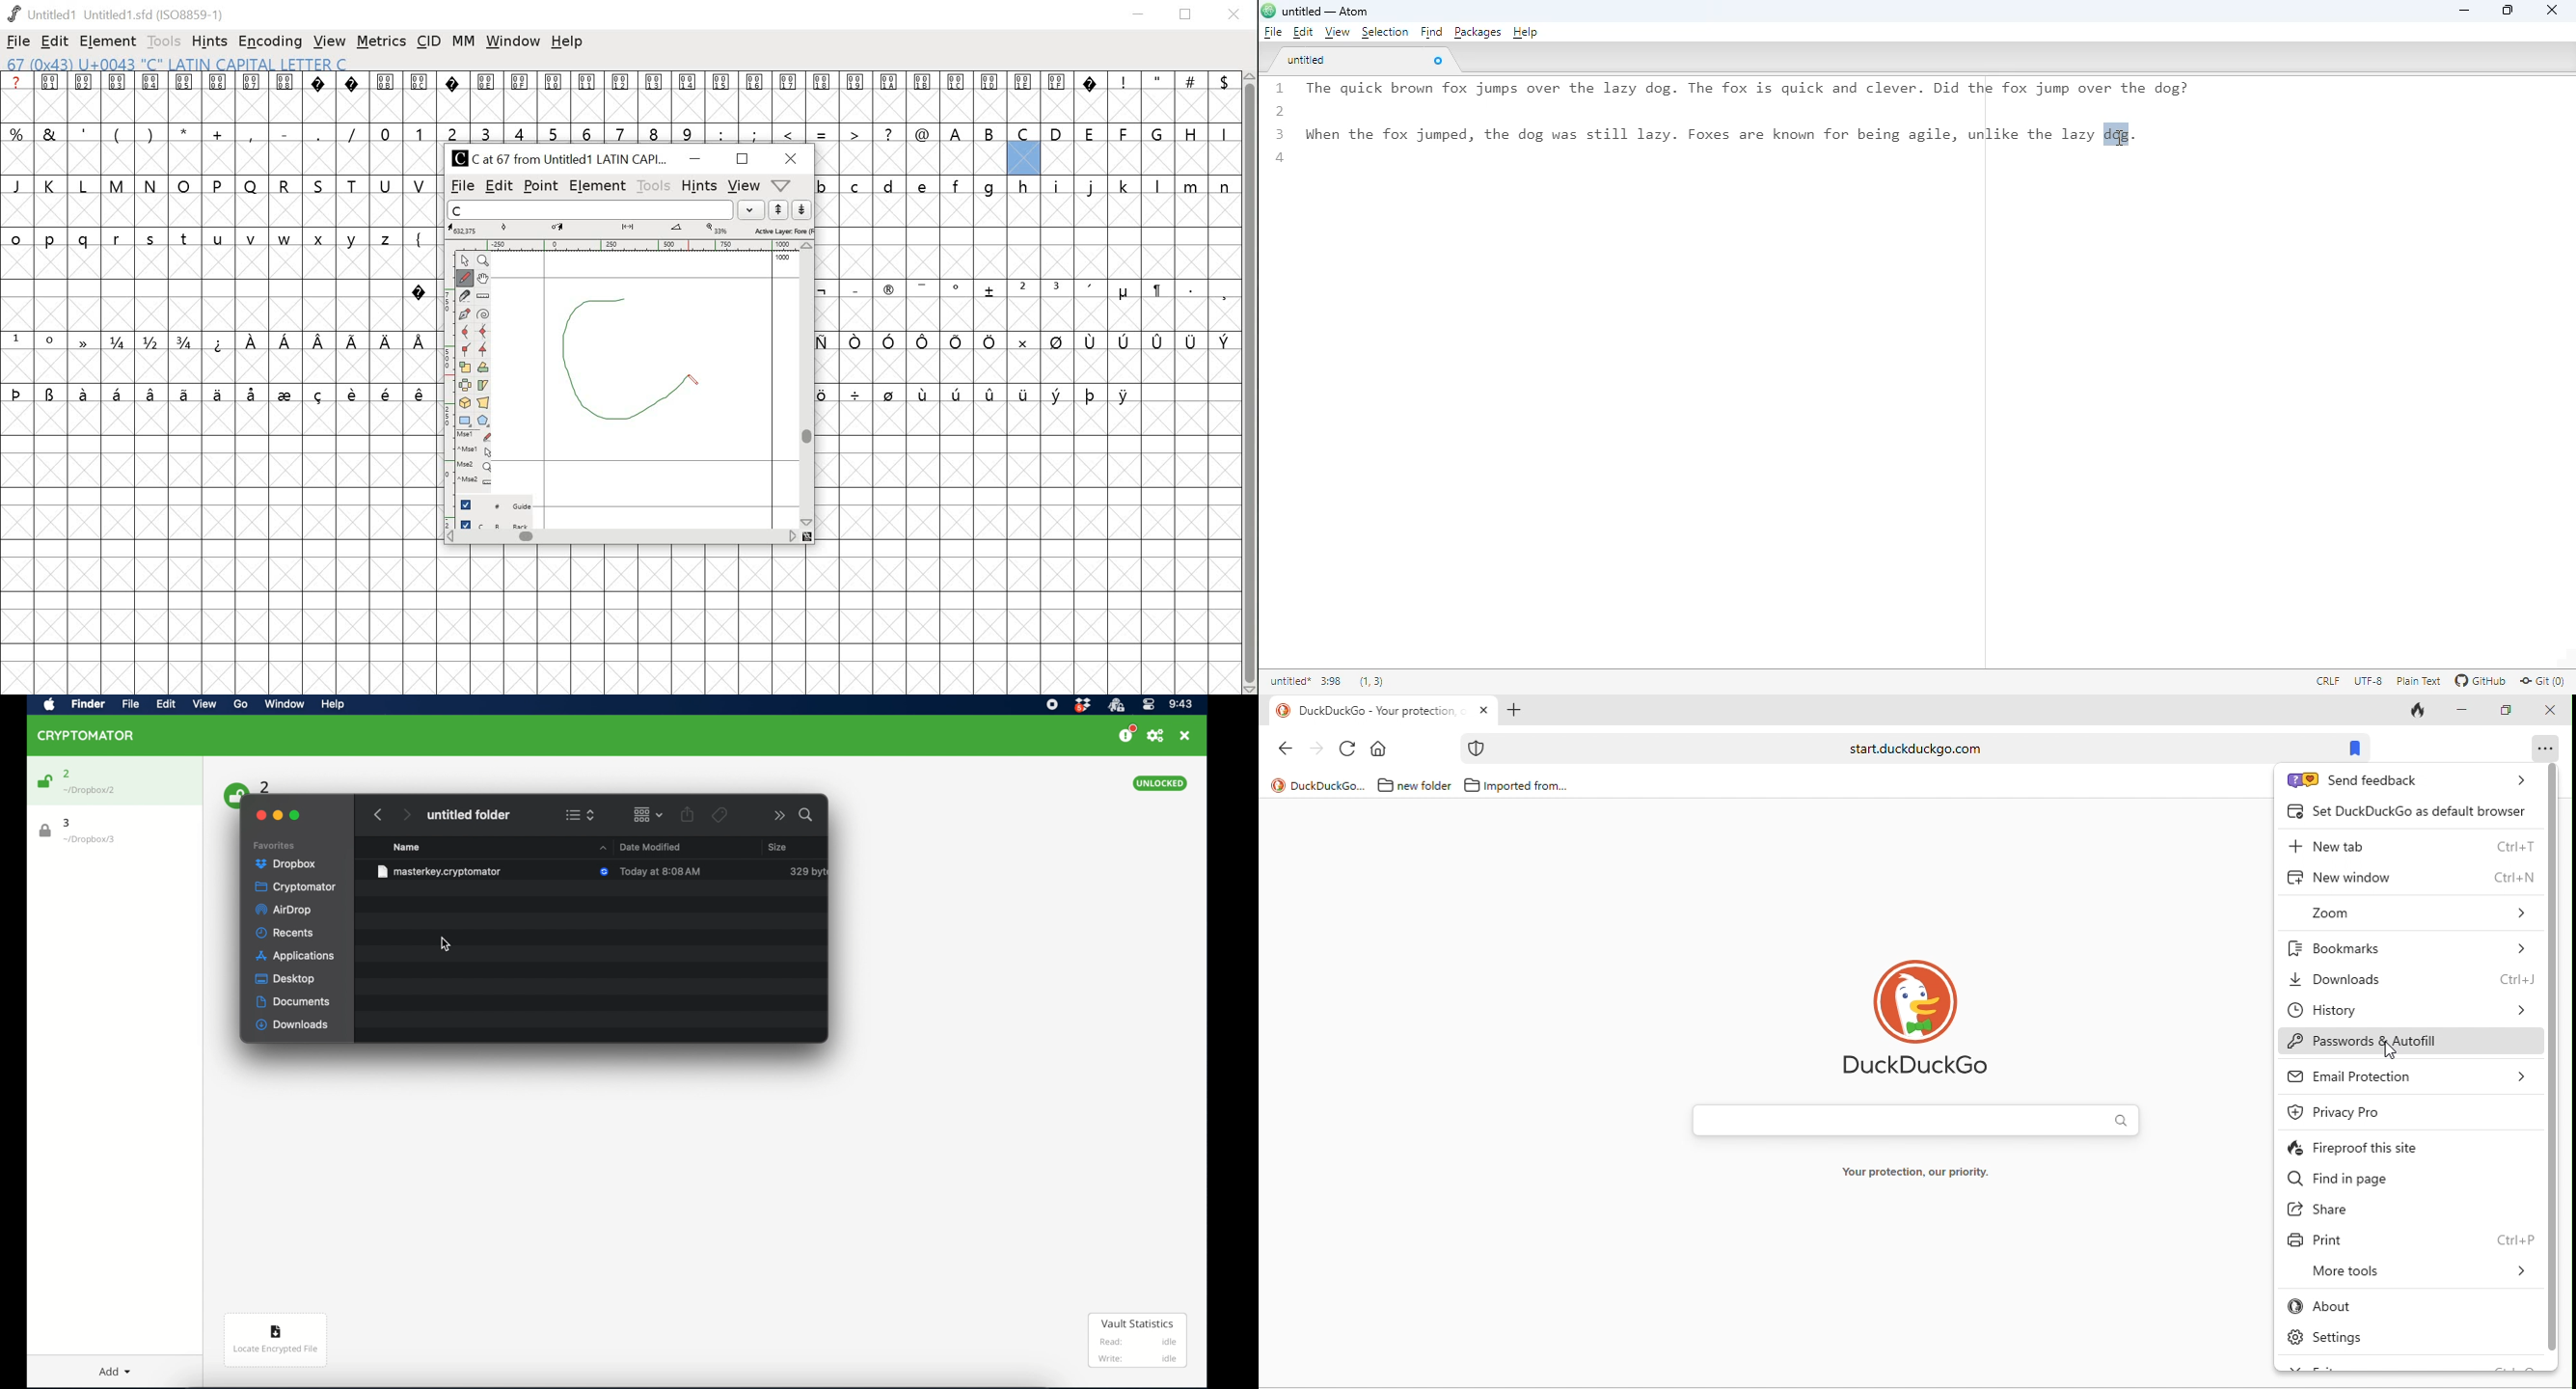  What do you see at coordinates (1138, 1341) in the screenshot?
I see `vault statistics` at bounding box center [1138, 1341].